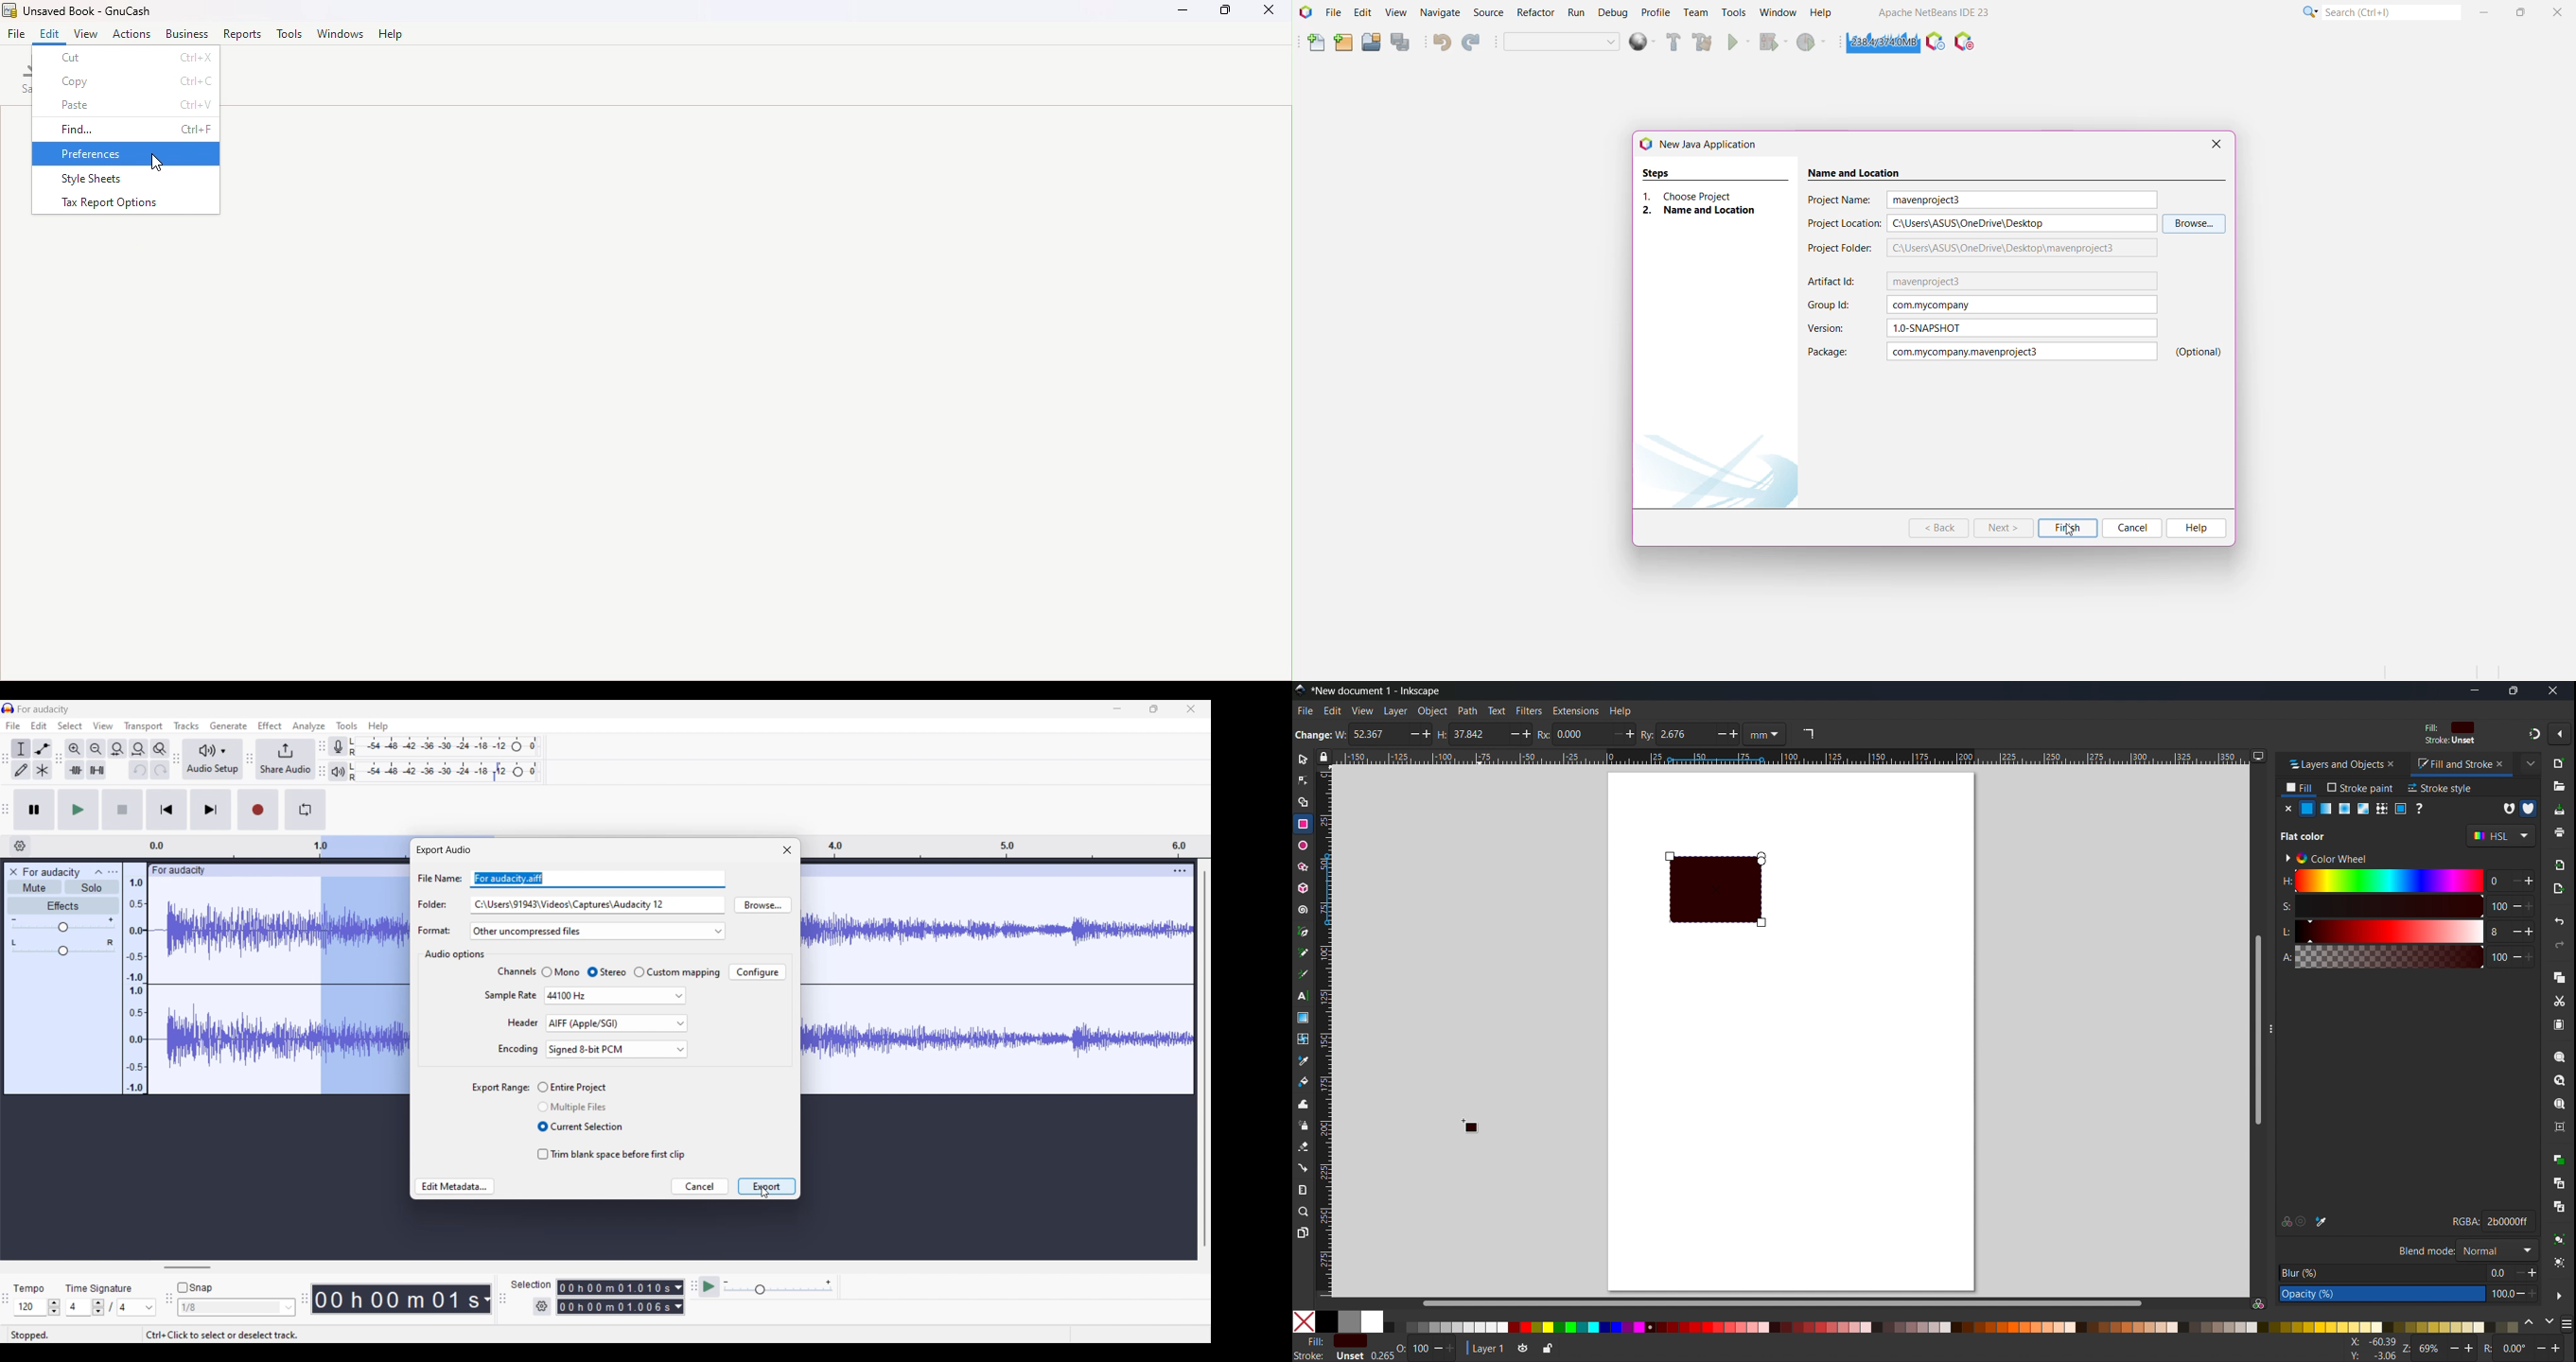 The image size is (2576, 1372). Describe the element at coordinates (2536, 1294) in the screenshot. I see `increase opacity` at that location.